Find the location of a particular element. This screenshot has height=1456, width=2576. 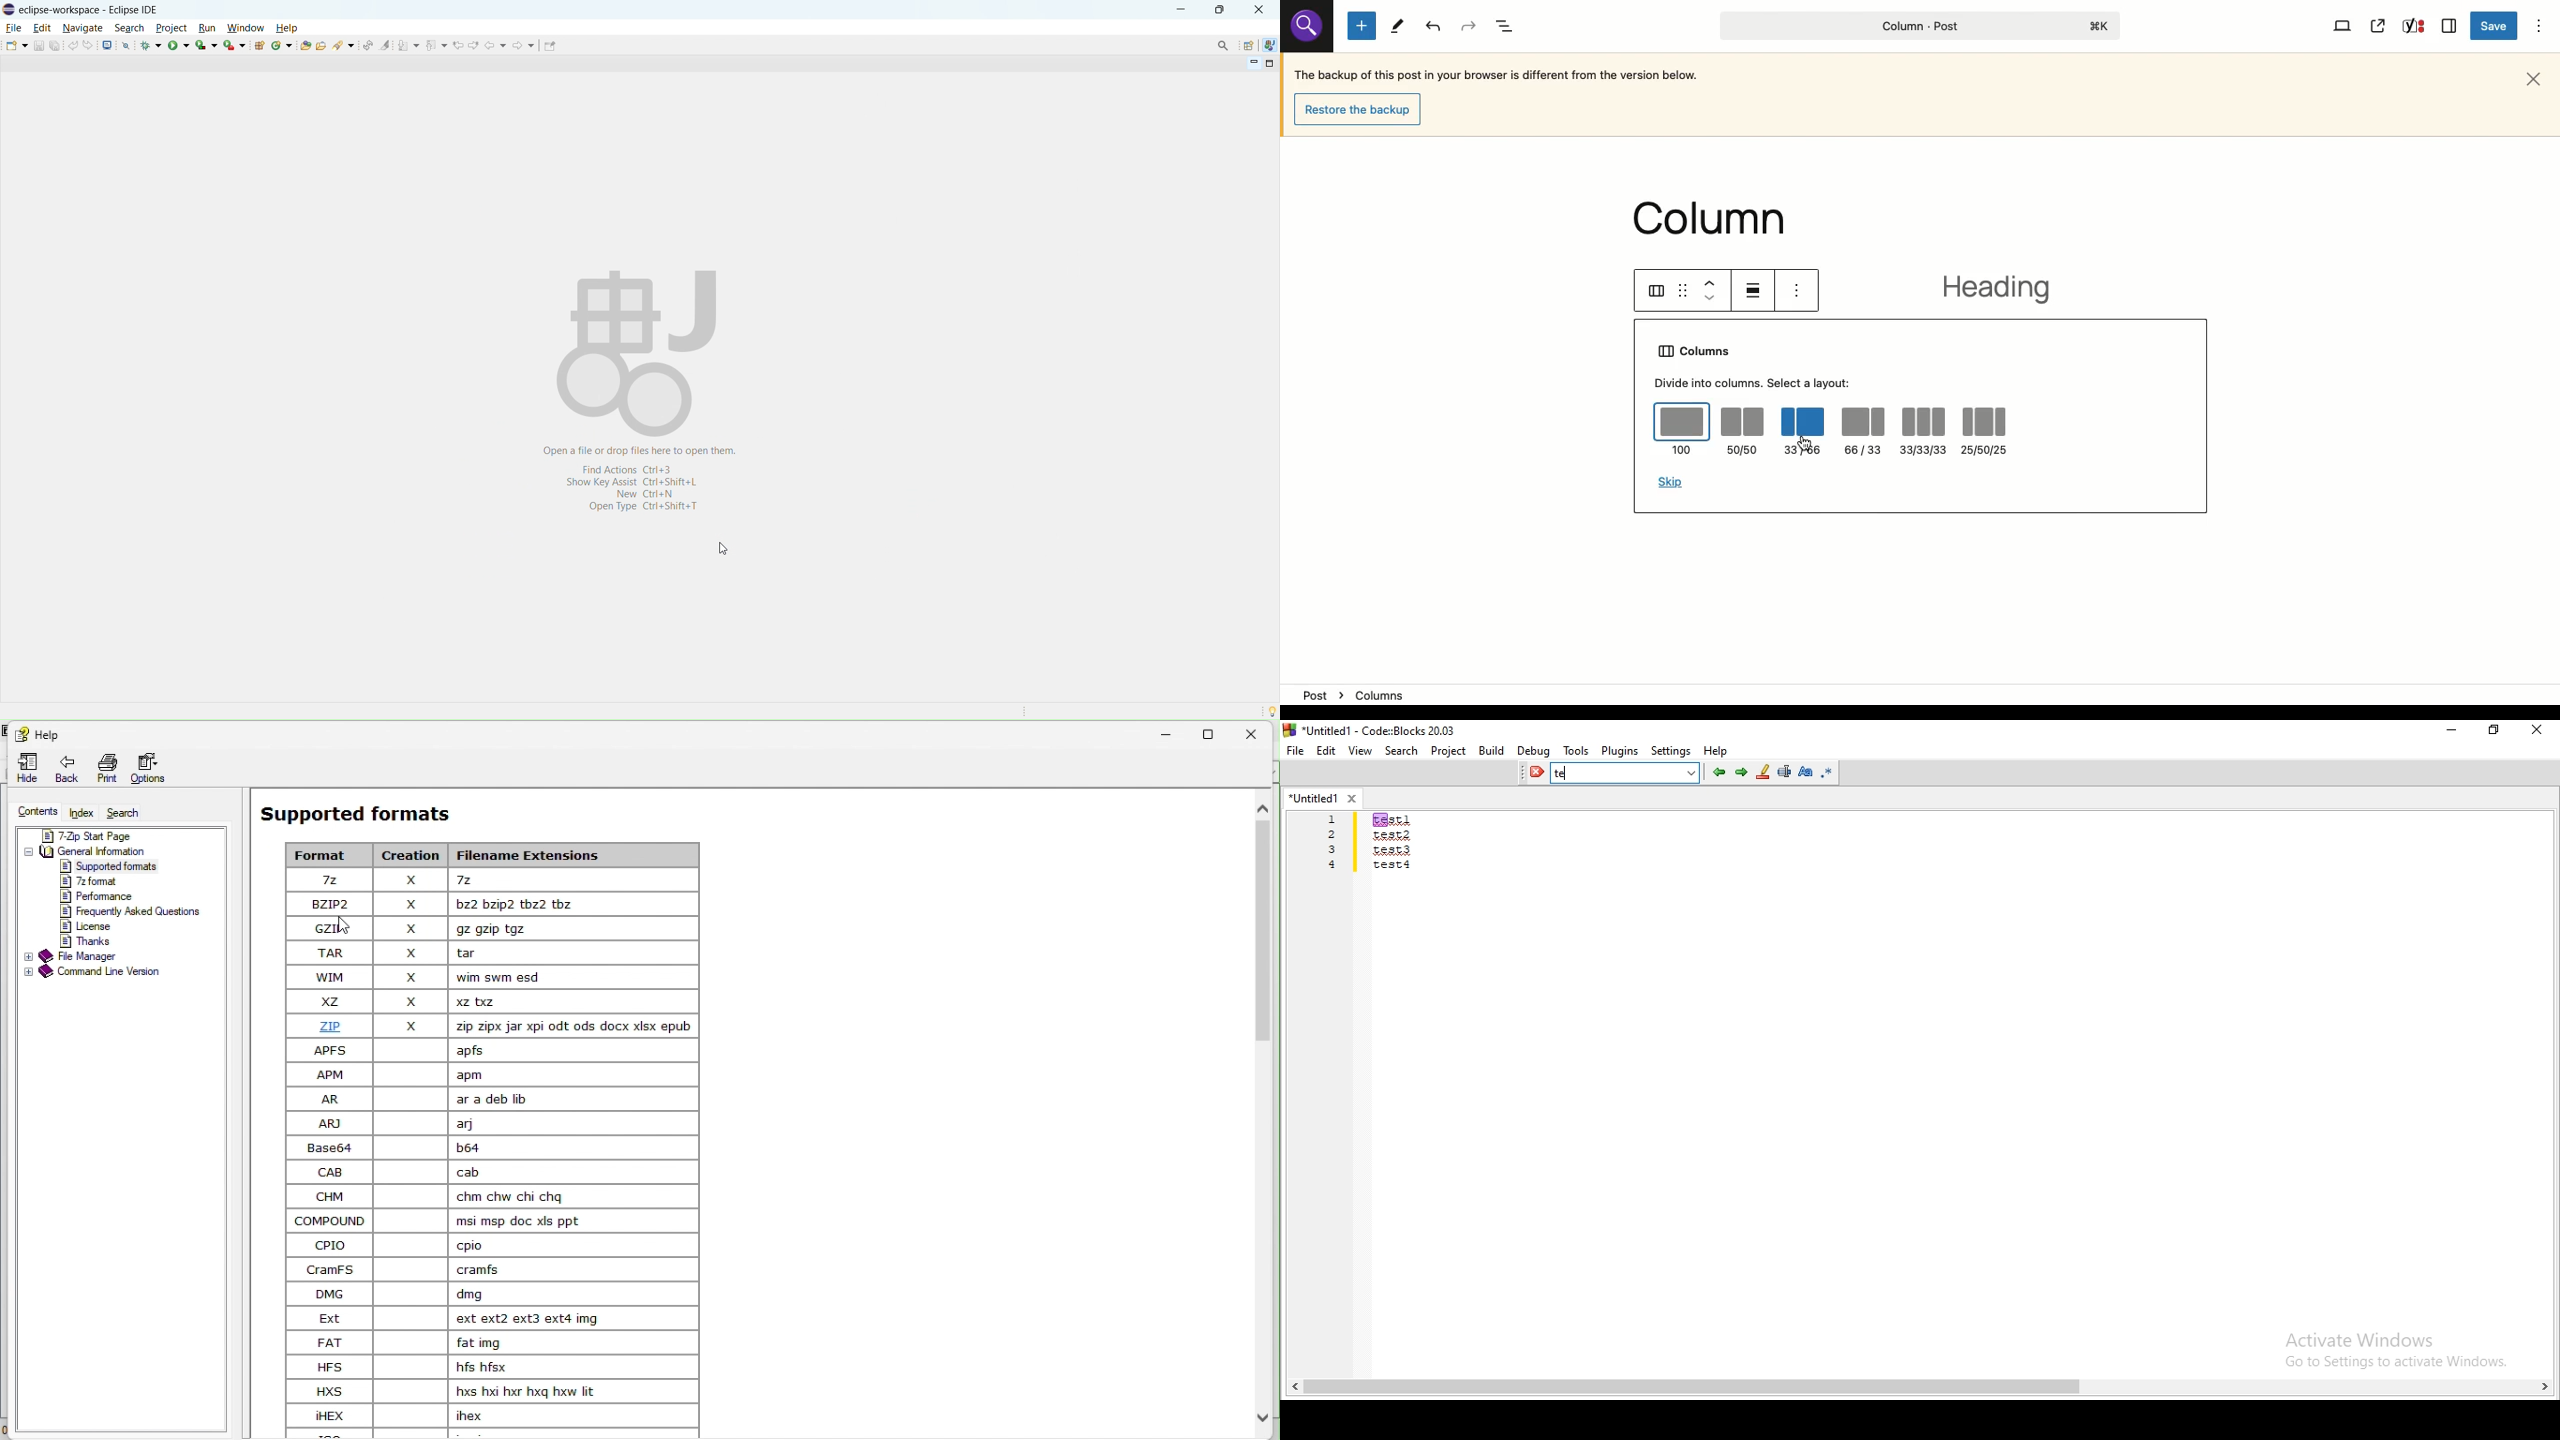

Project is located at coordinates (1449, 751).